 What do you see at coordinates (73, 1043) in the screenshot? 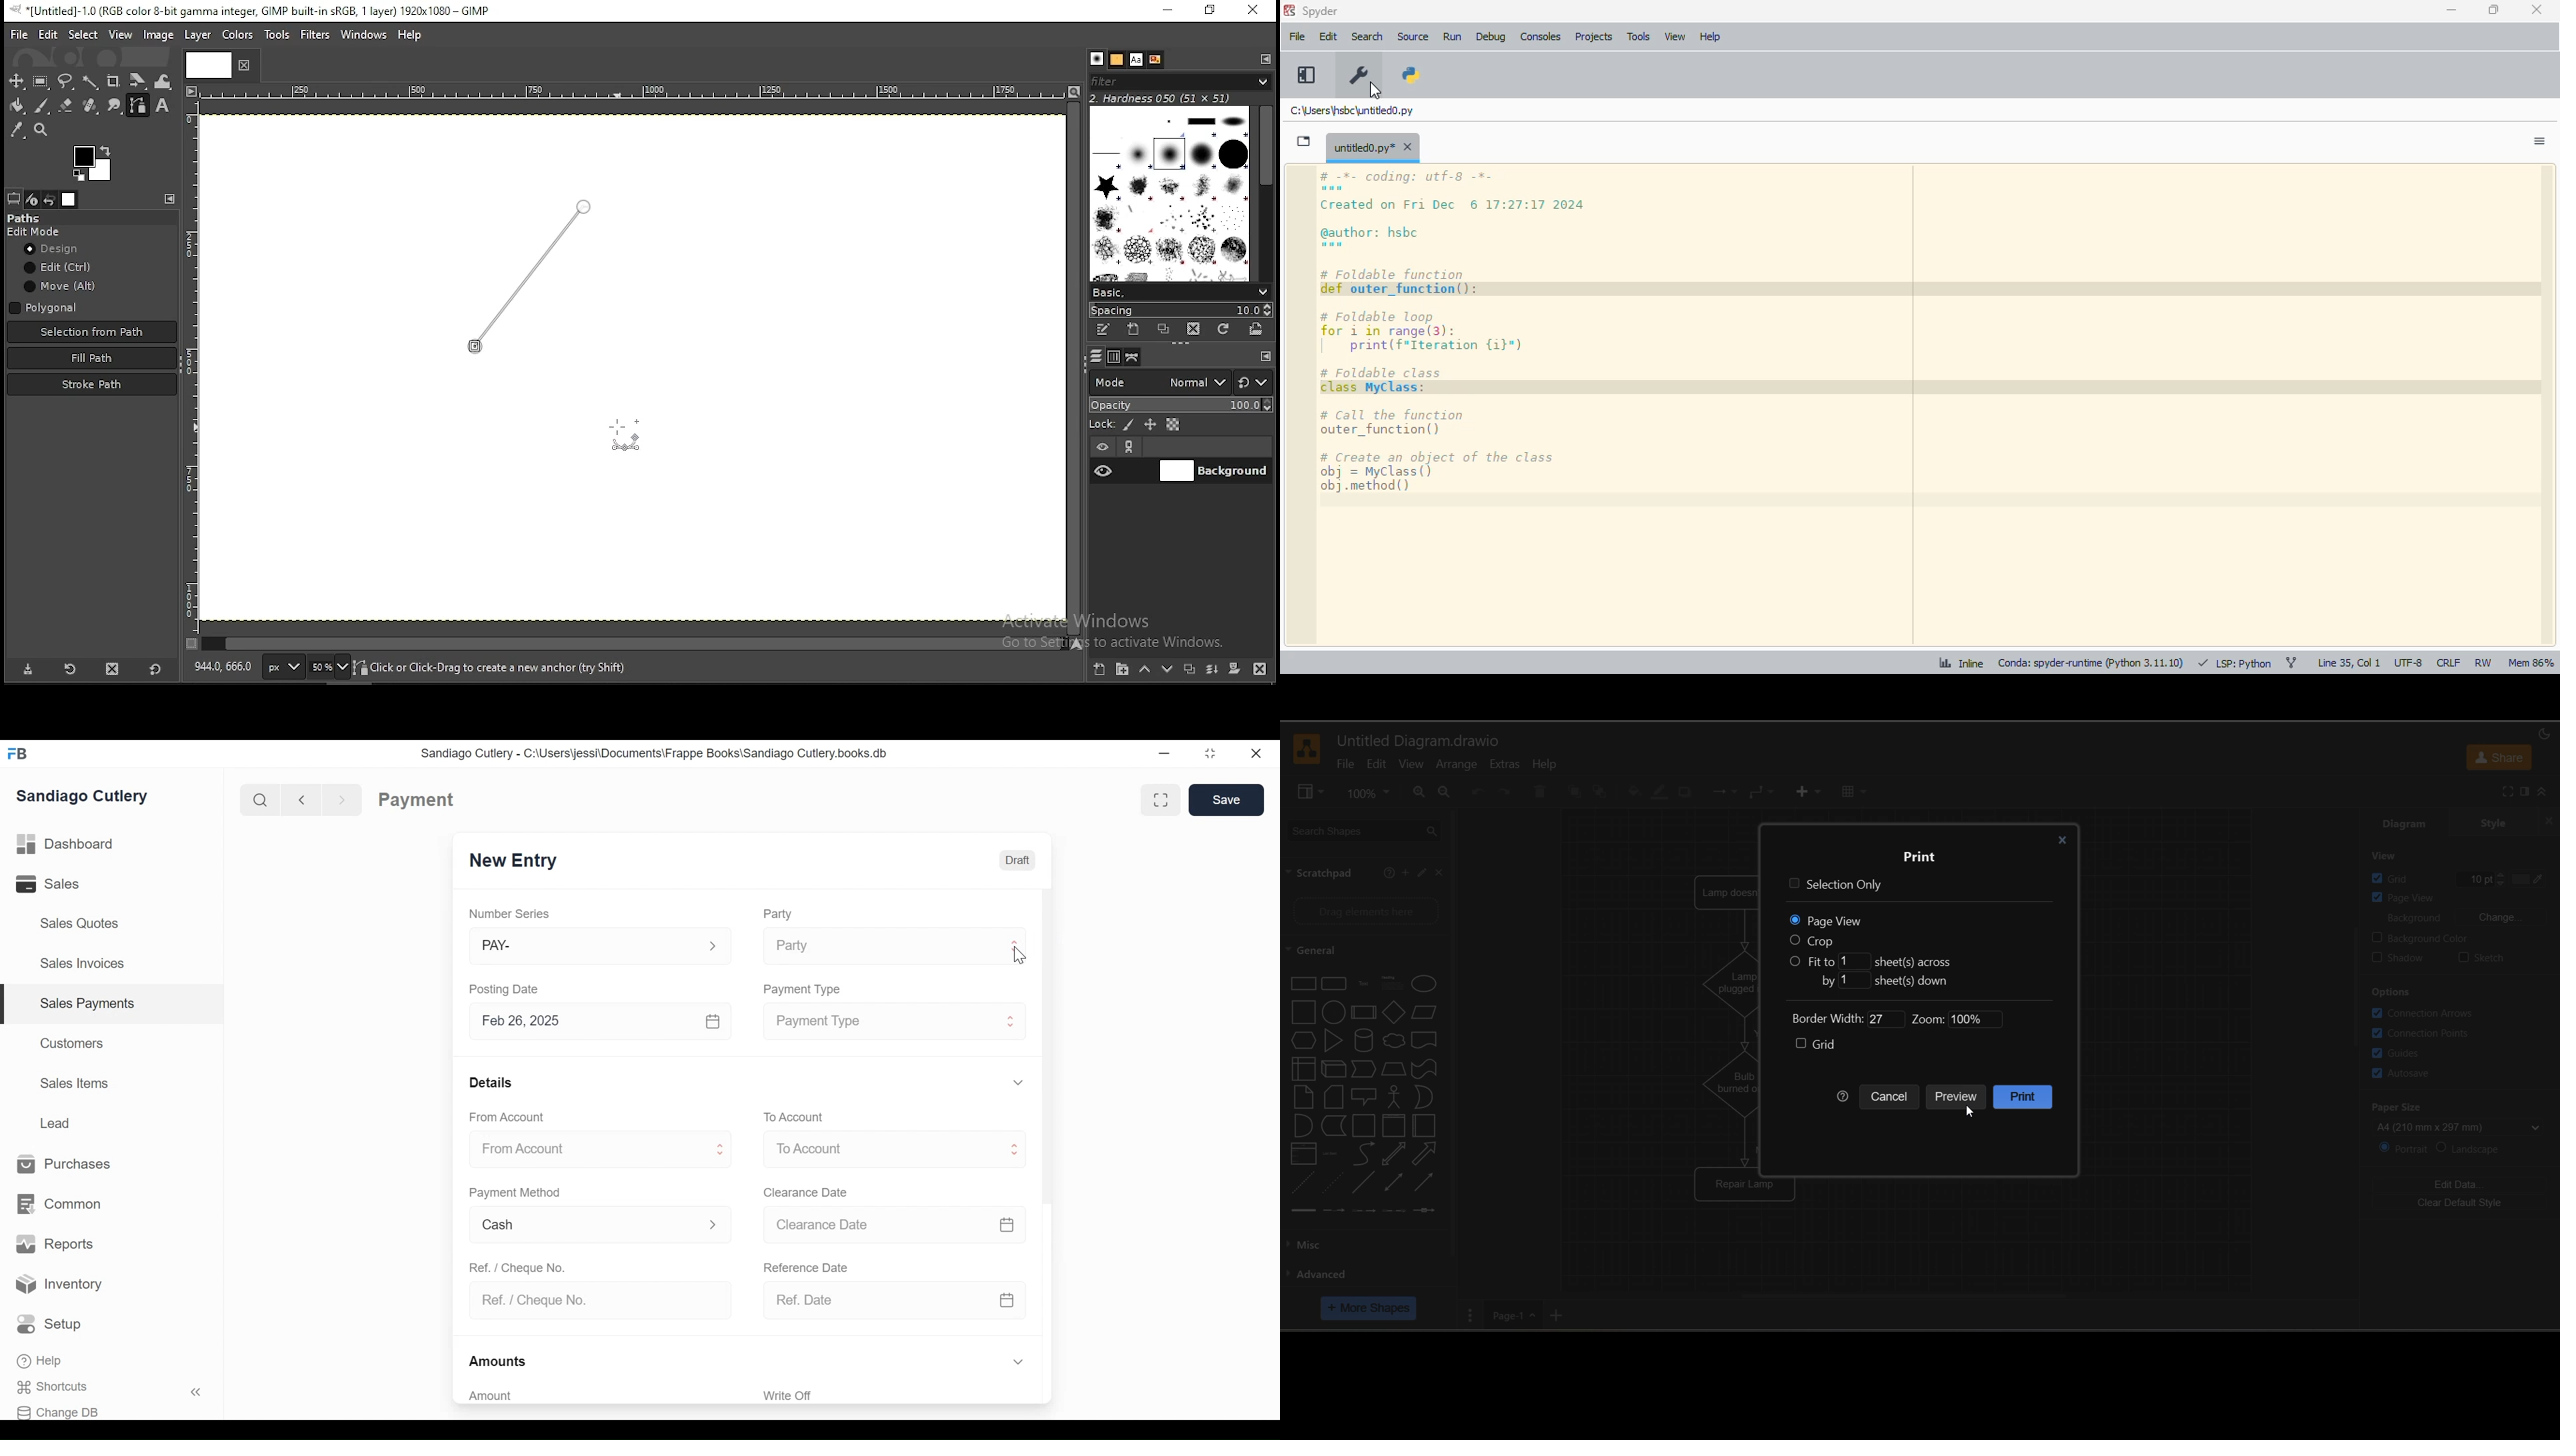
I see `Customers` at bounding box center [73, 1043].